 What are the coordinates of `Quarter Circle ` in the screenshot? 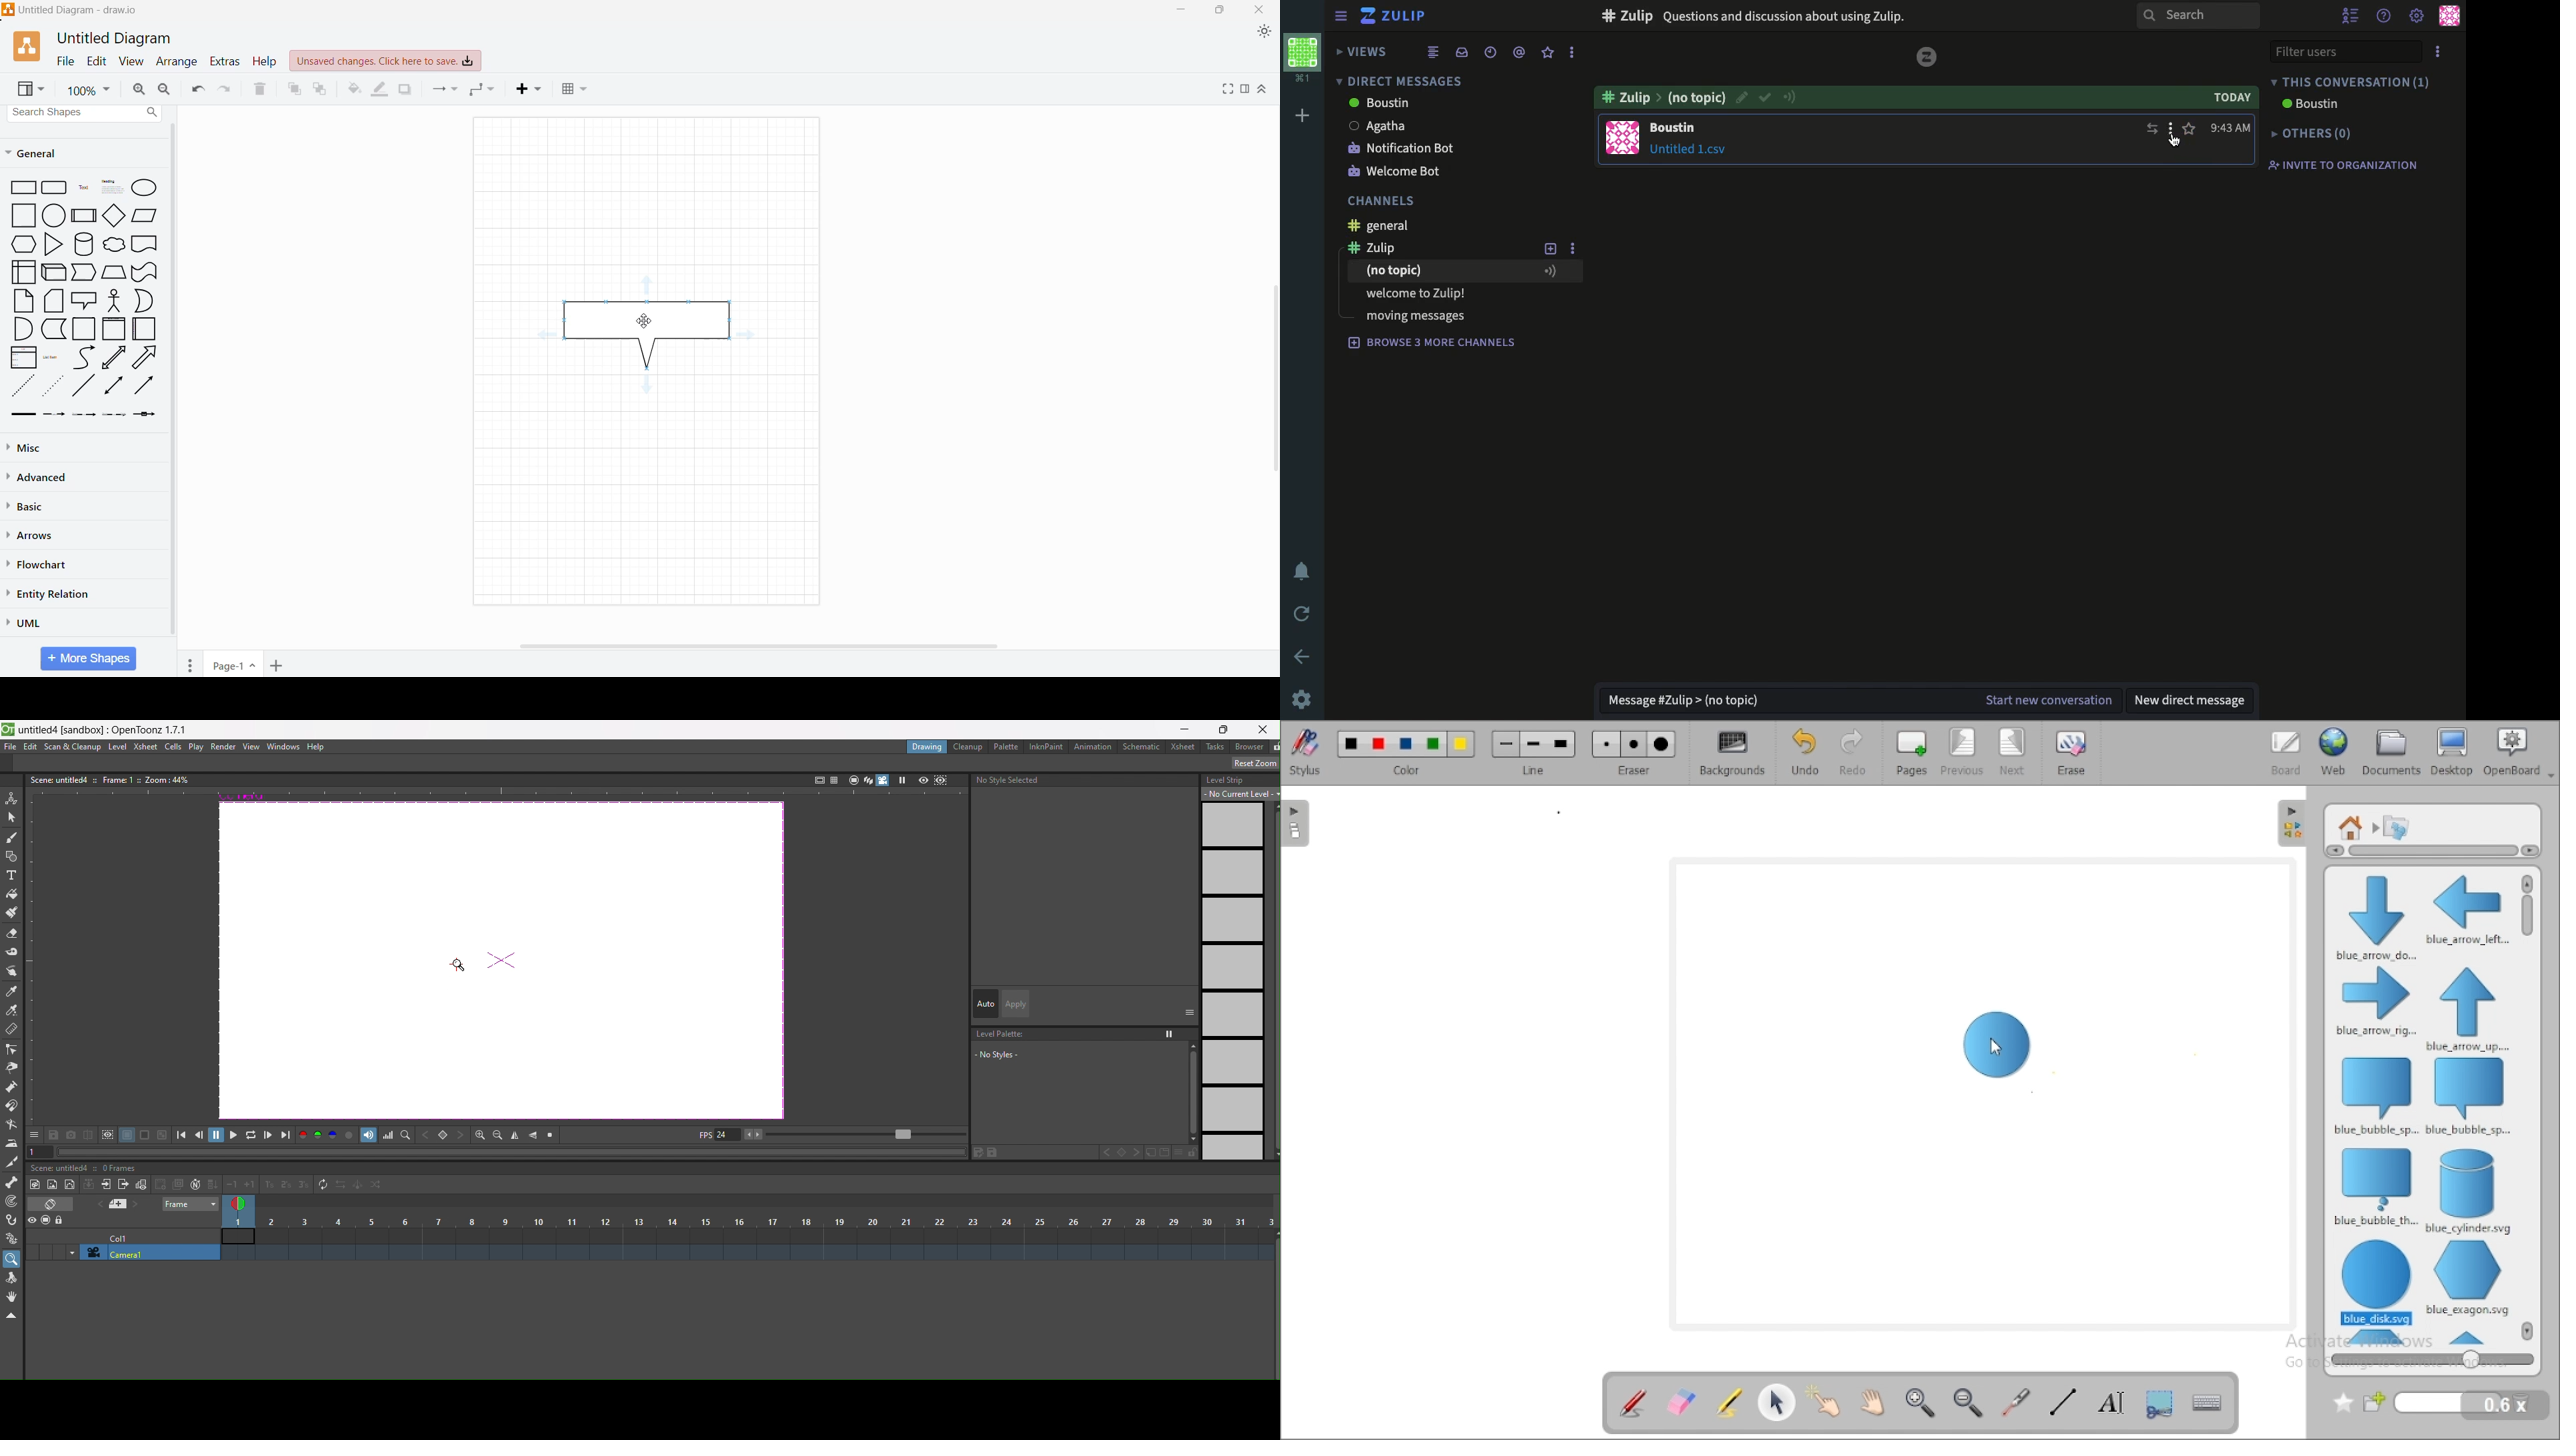 It's located at (22, 329).